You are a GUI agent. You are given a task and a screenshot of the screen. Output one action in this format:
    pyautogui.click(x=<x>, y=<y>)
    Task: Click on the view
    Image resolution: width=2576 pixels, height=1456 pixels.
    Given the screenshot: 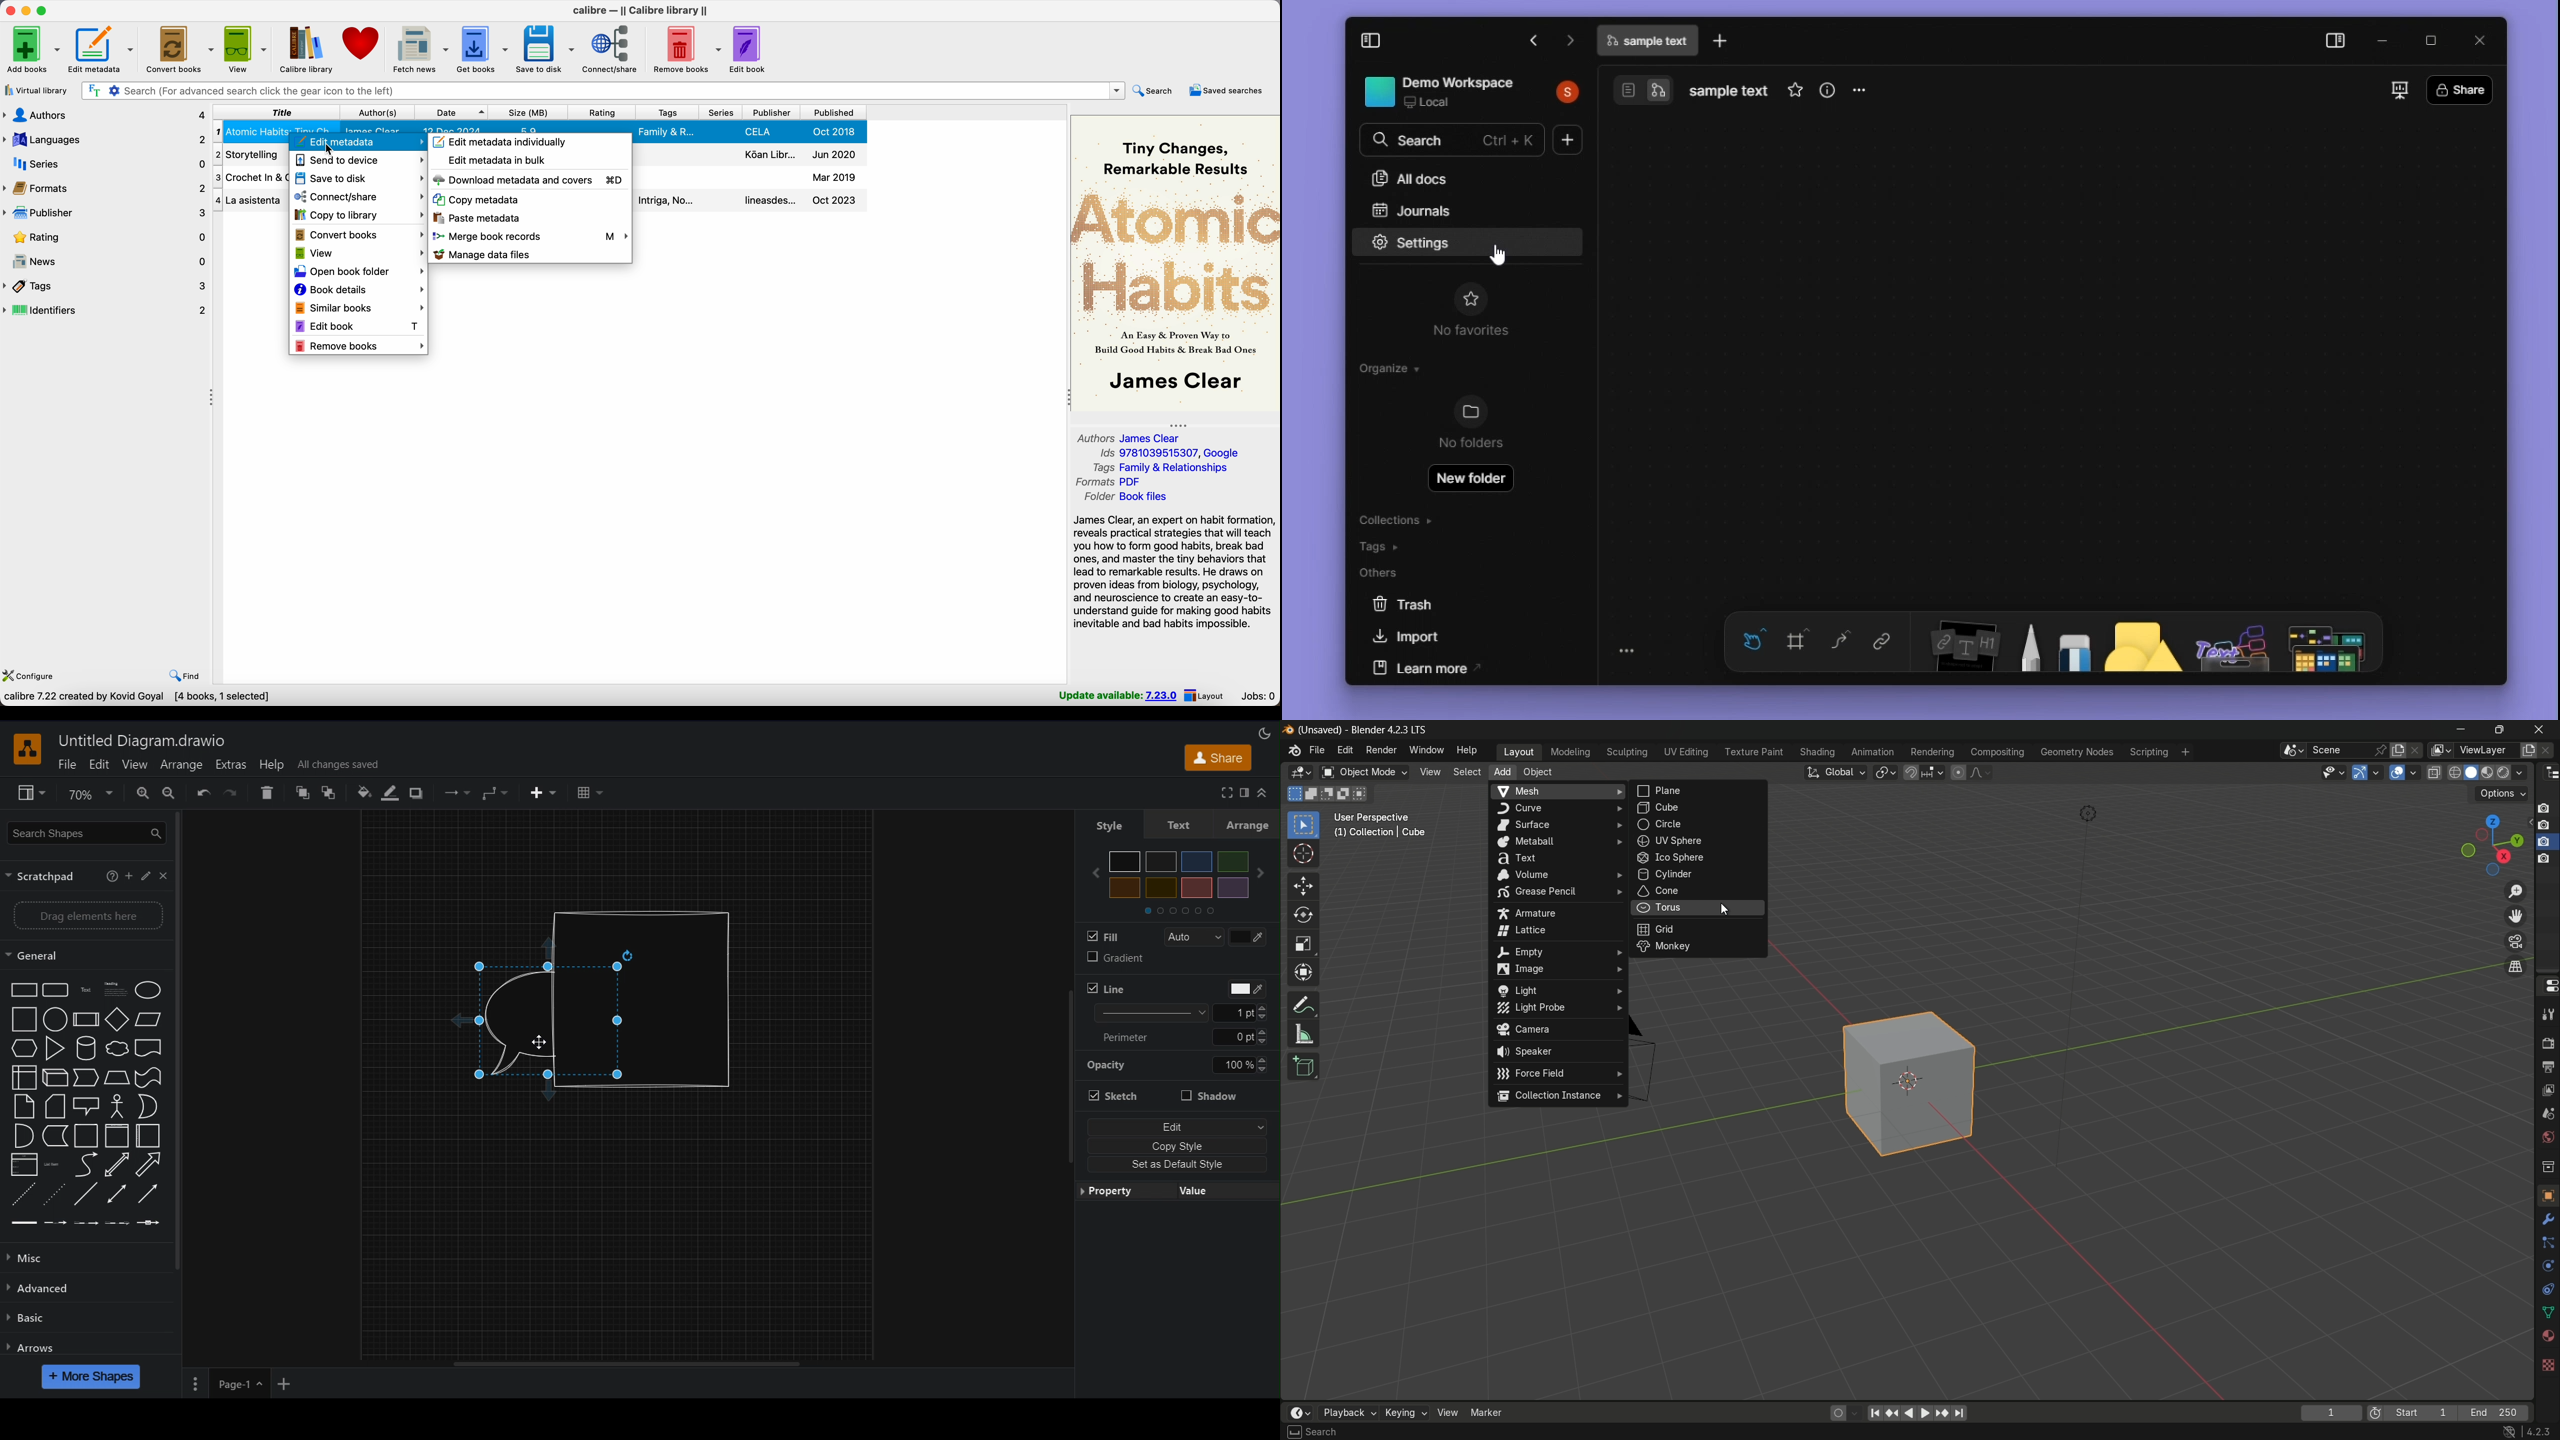 What is the action you would take?
    pyautogui.click(x=247, y=48)
    